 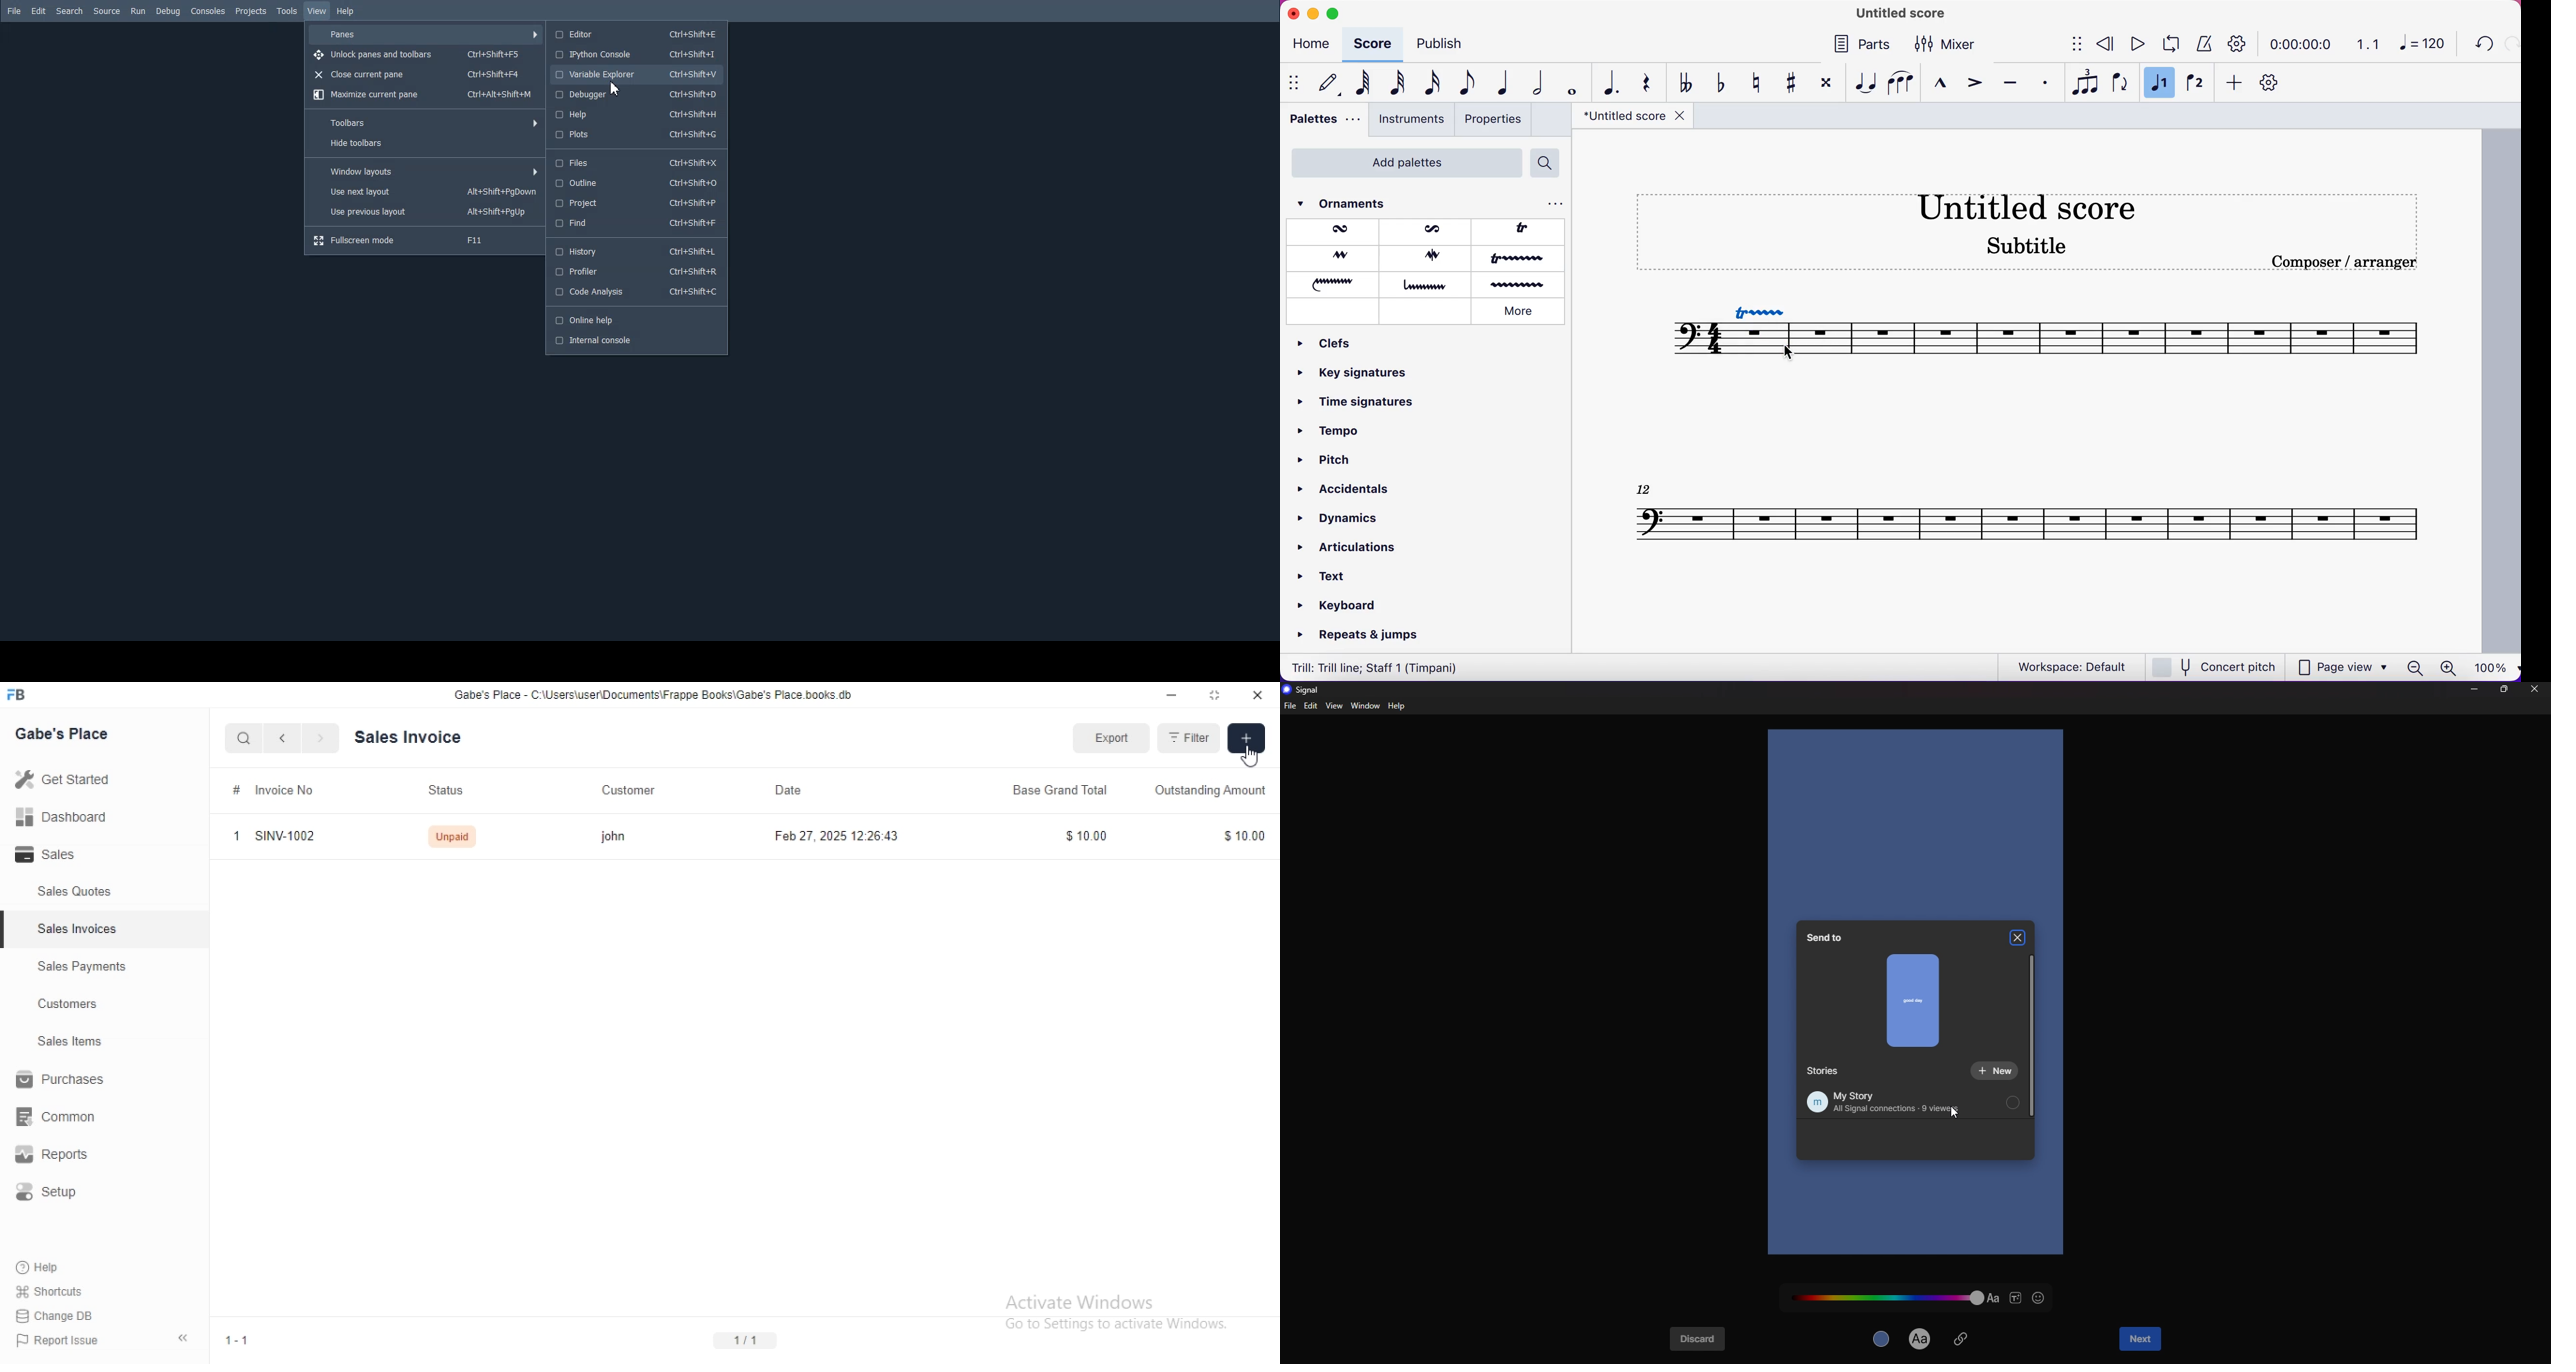 What do you see at coordinates (635, 55) in the screenshot?
I see `Ipython Console` at bounding box center [635, 55].